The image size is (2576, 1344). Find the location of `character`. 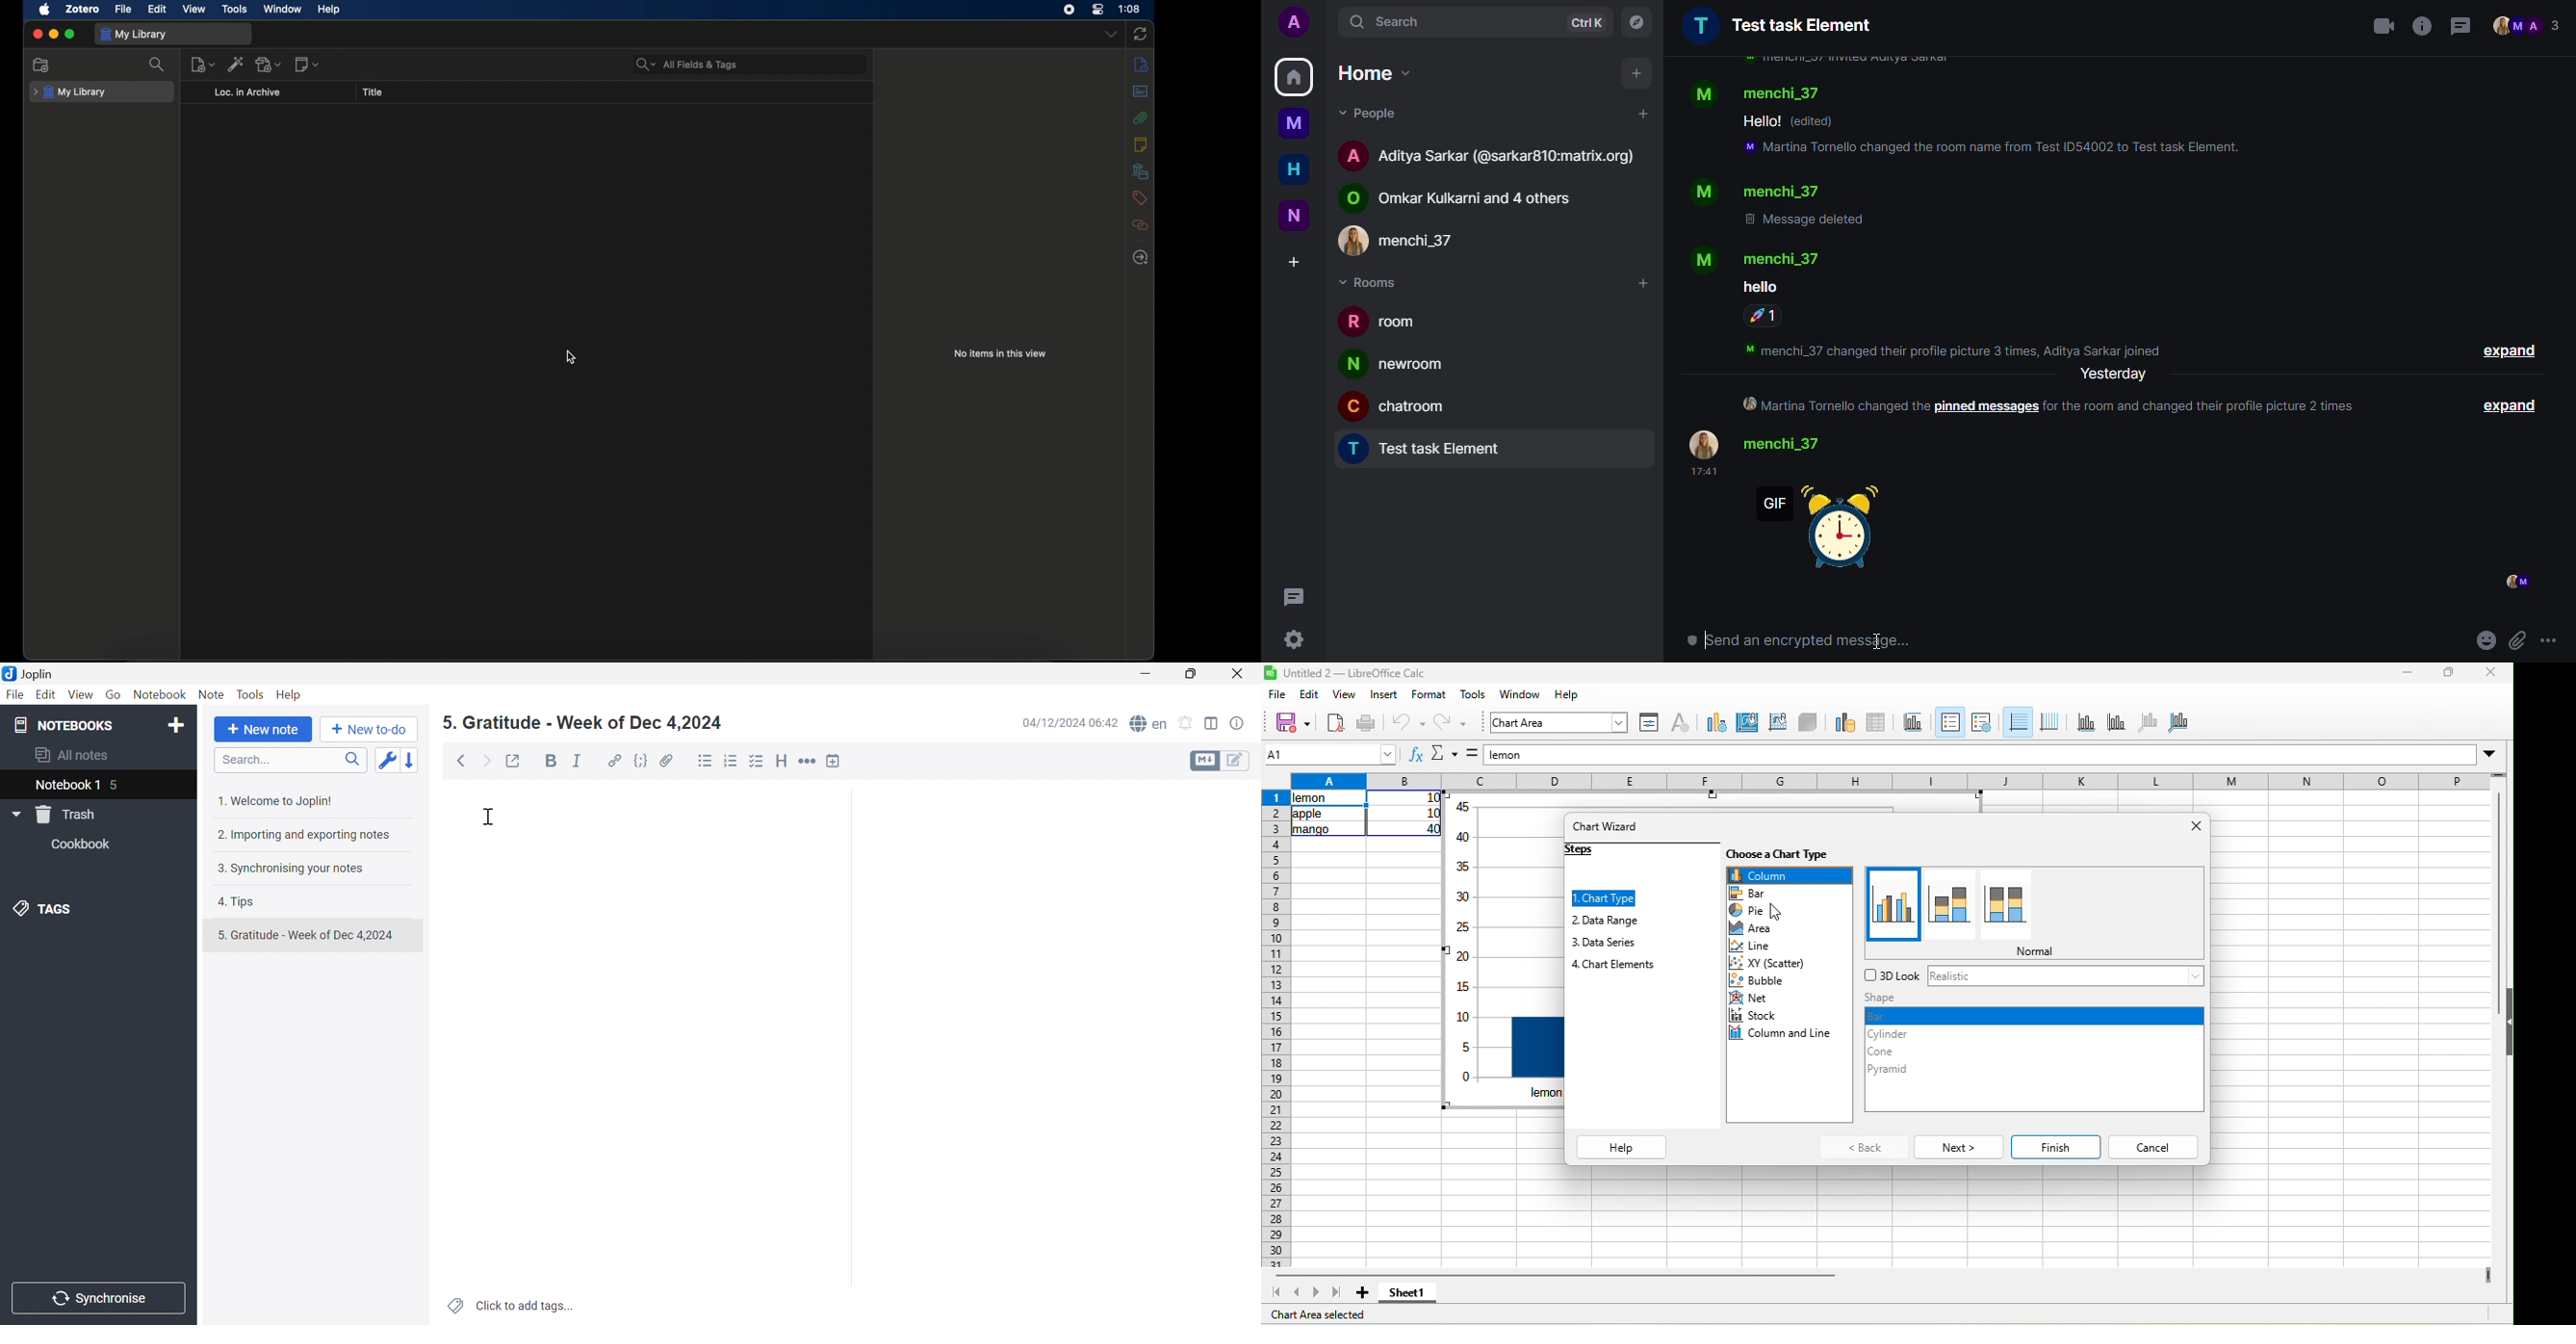

character is located at coordinates (1685, 721).